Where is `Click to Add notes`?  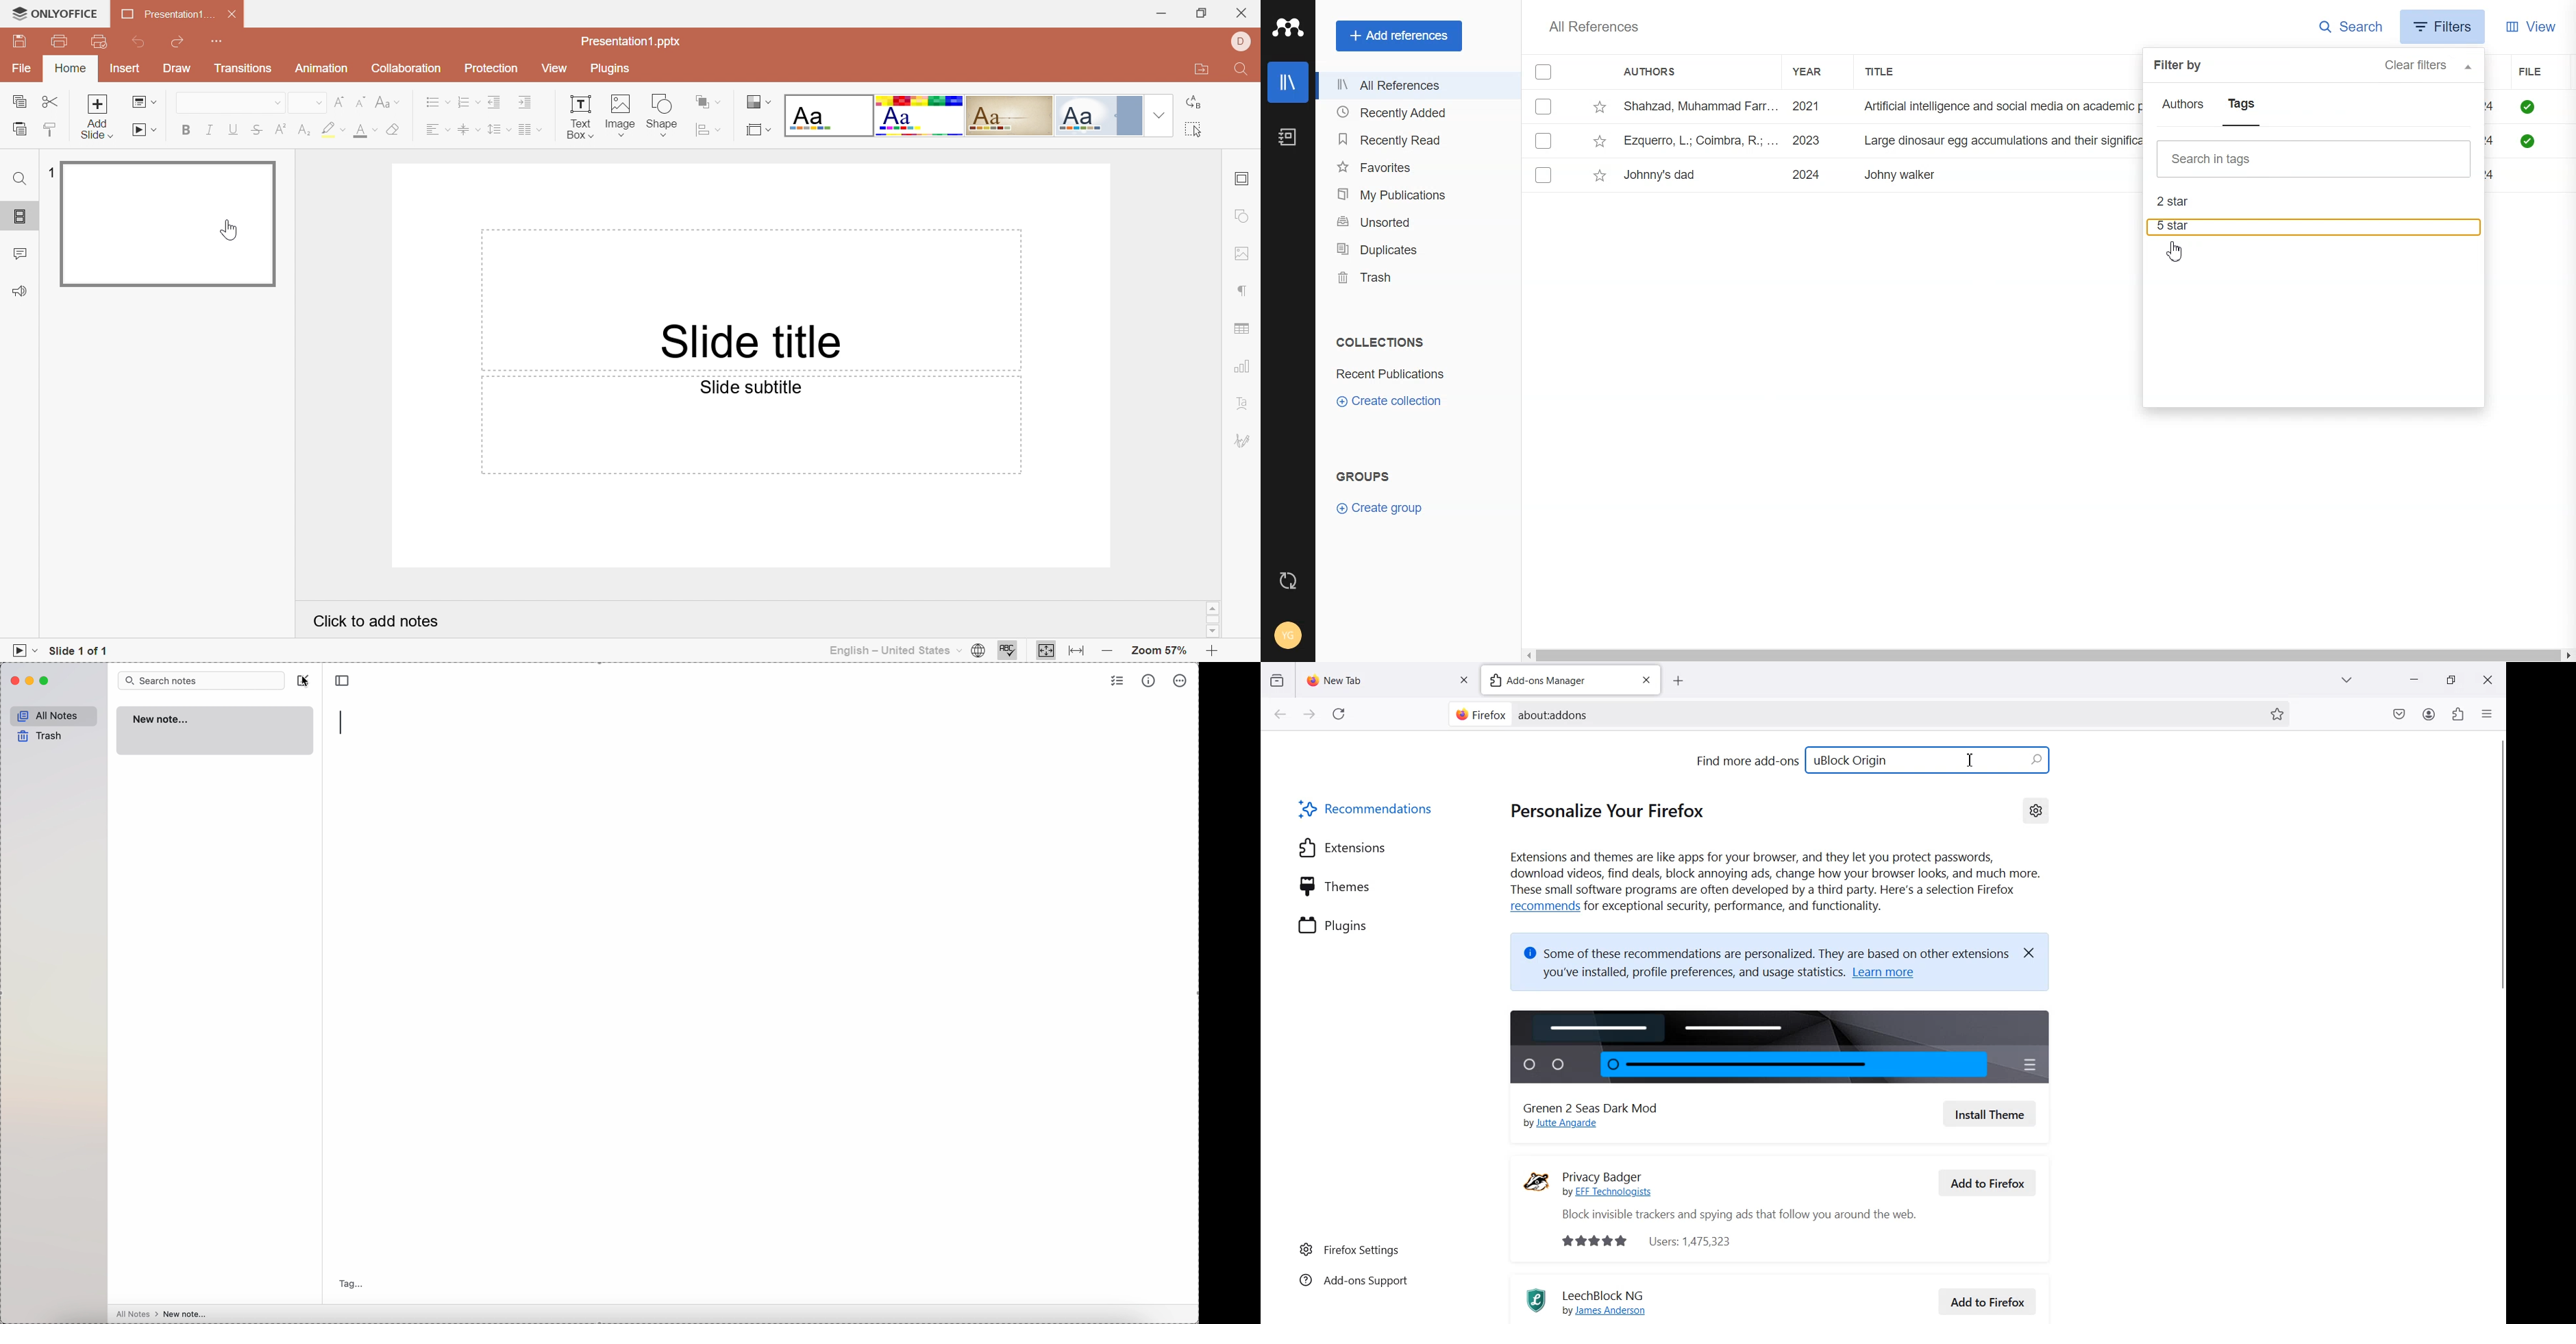
Click to Add notes is located at coordinates (378, 621).